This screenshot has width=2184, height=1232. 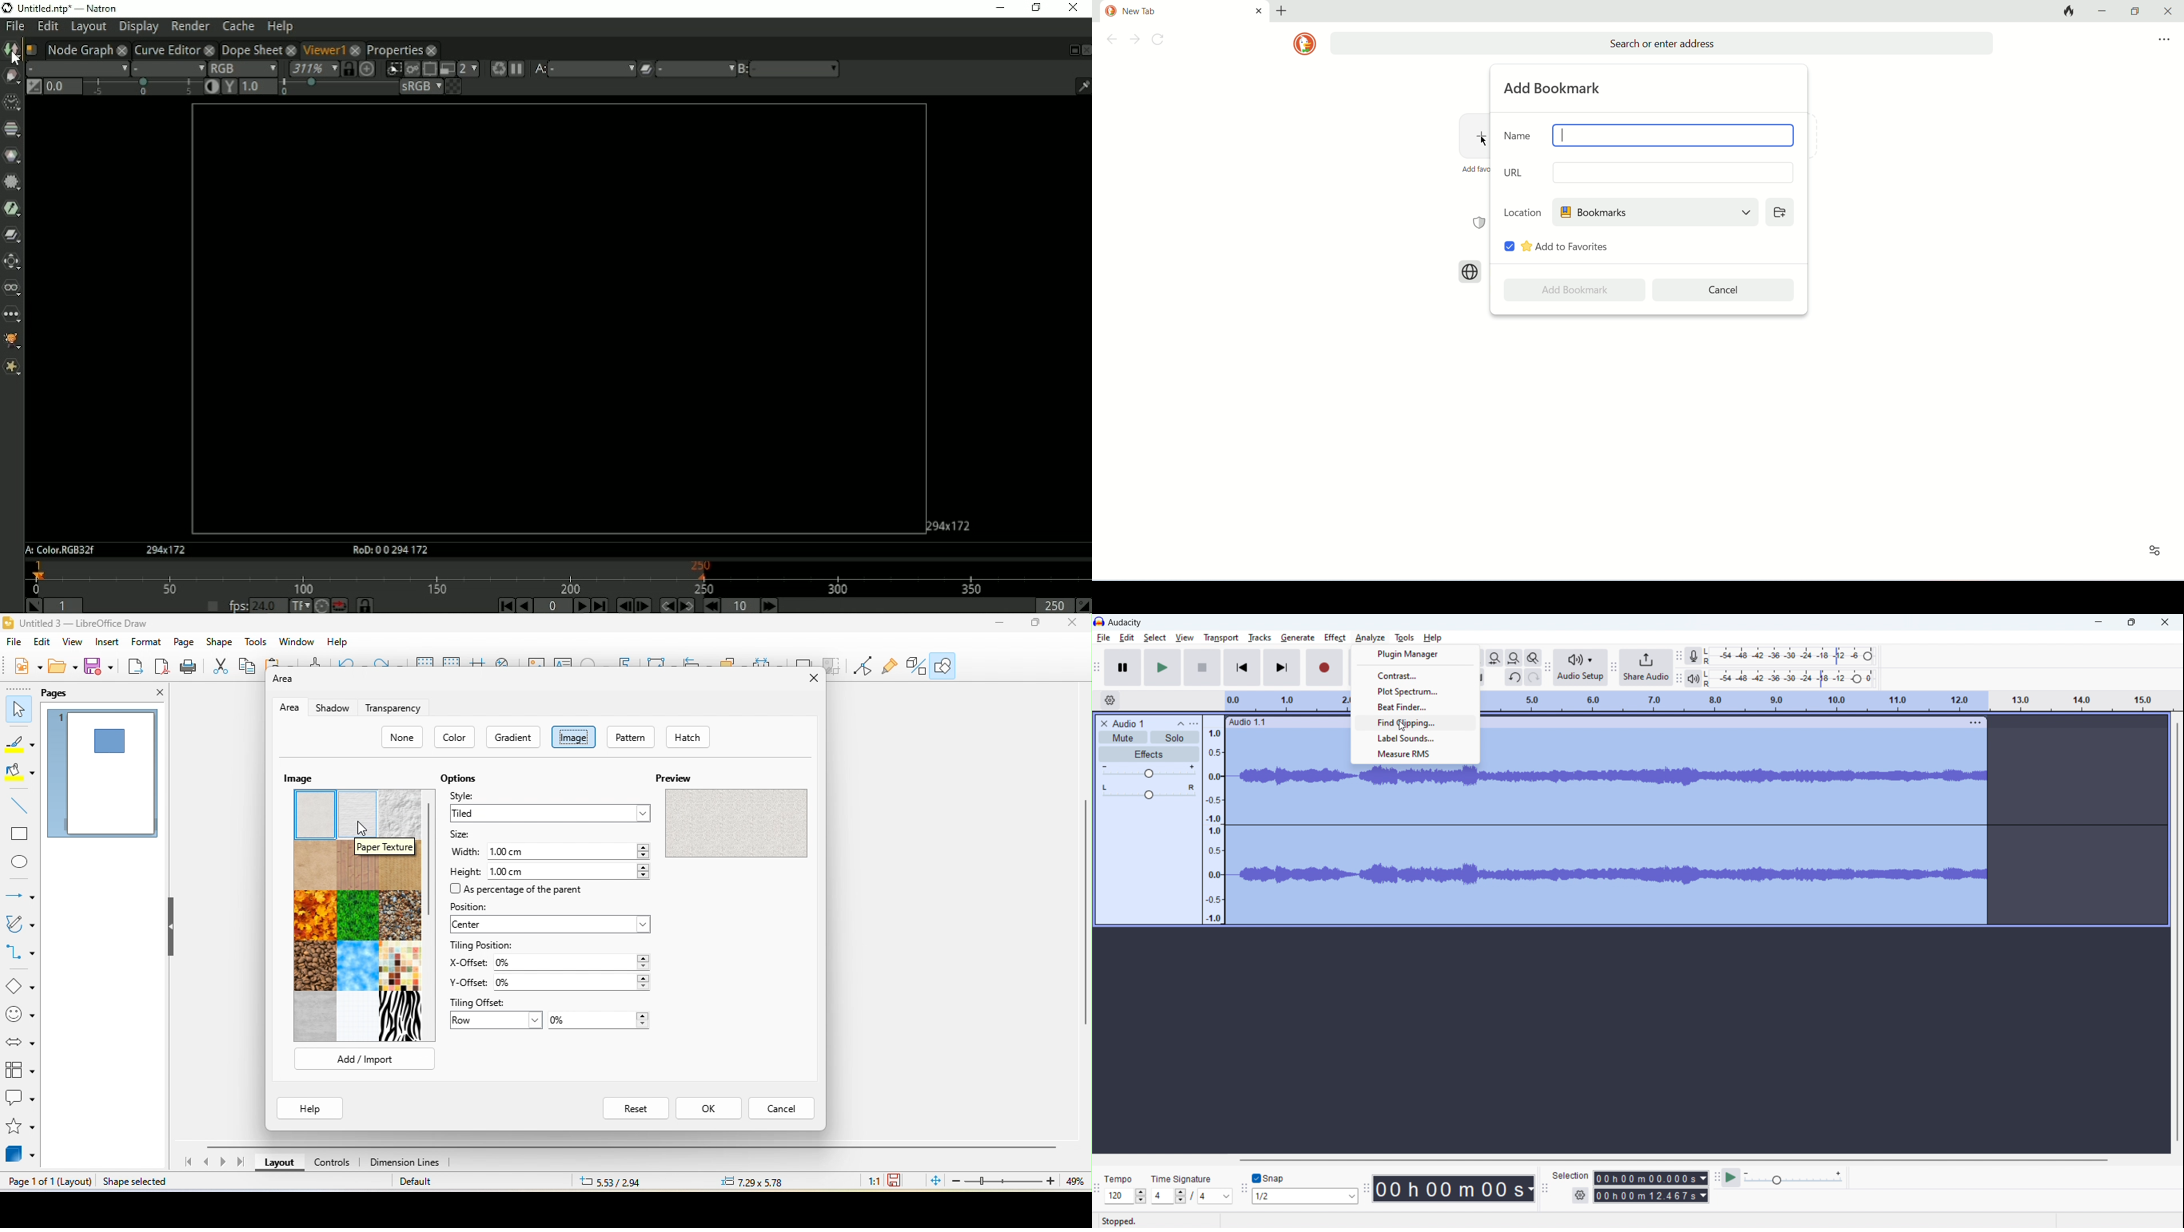 I want to click on playback speed, so click(x=1795, y=1179).